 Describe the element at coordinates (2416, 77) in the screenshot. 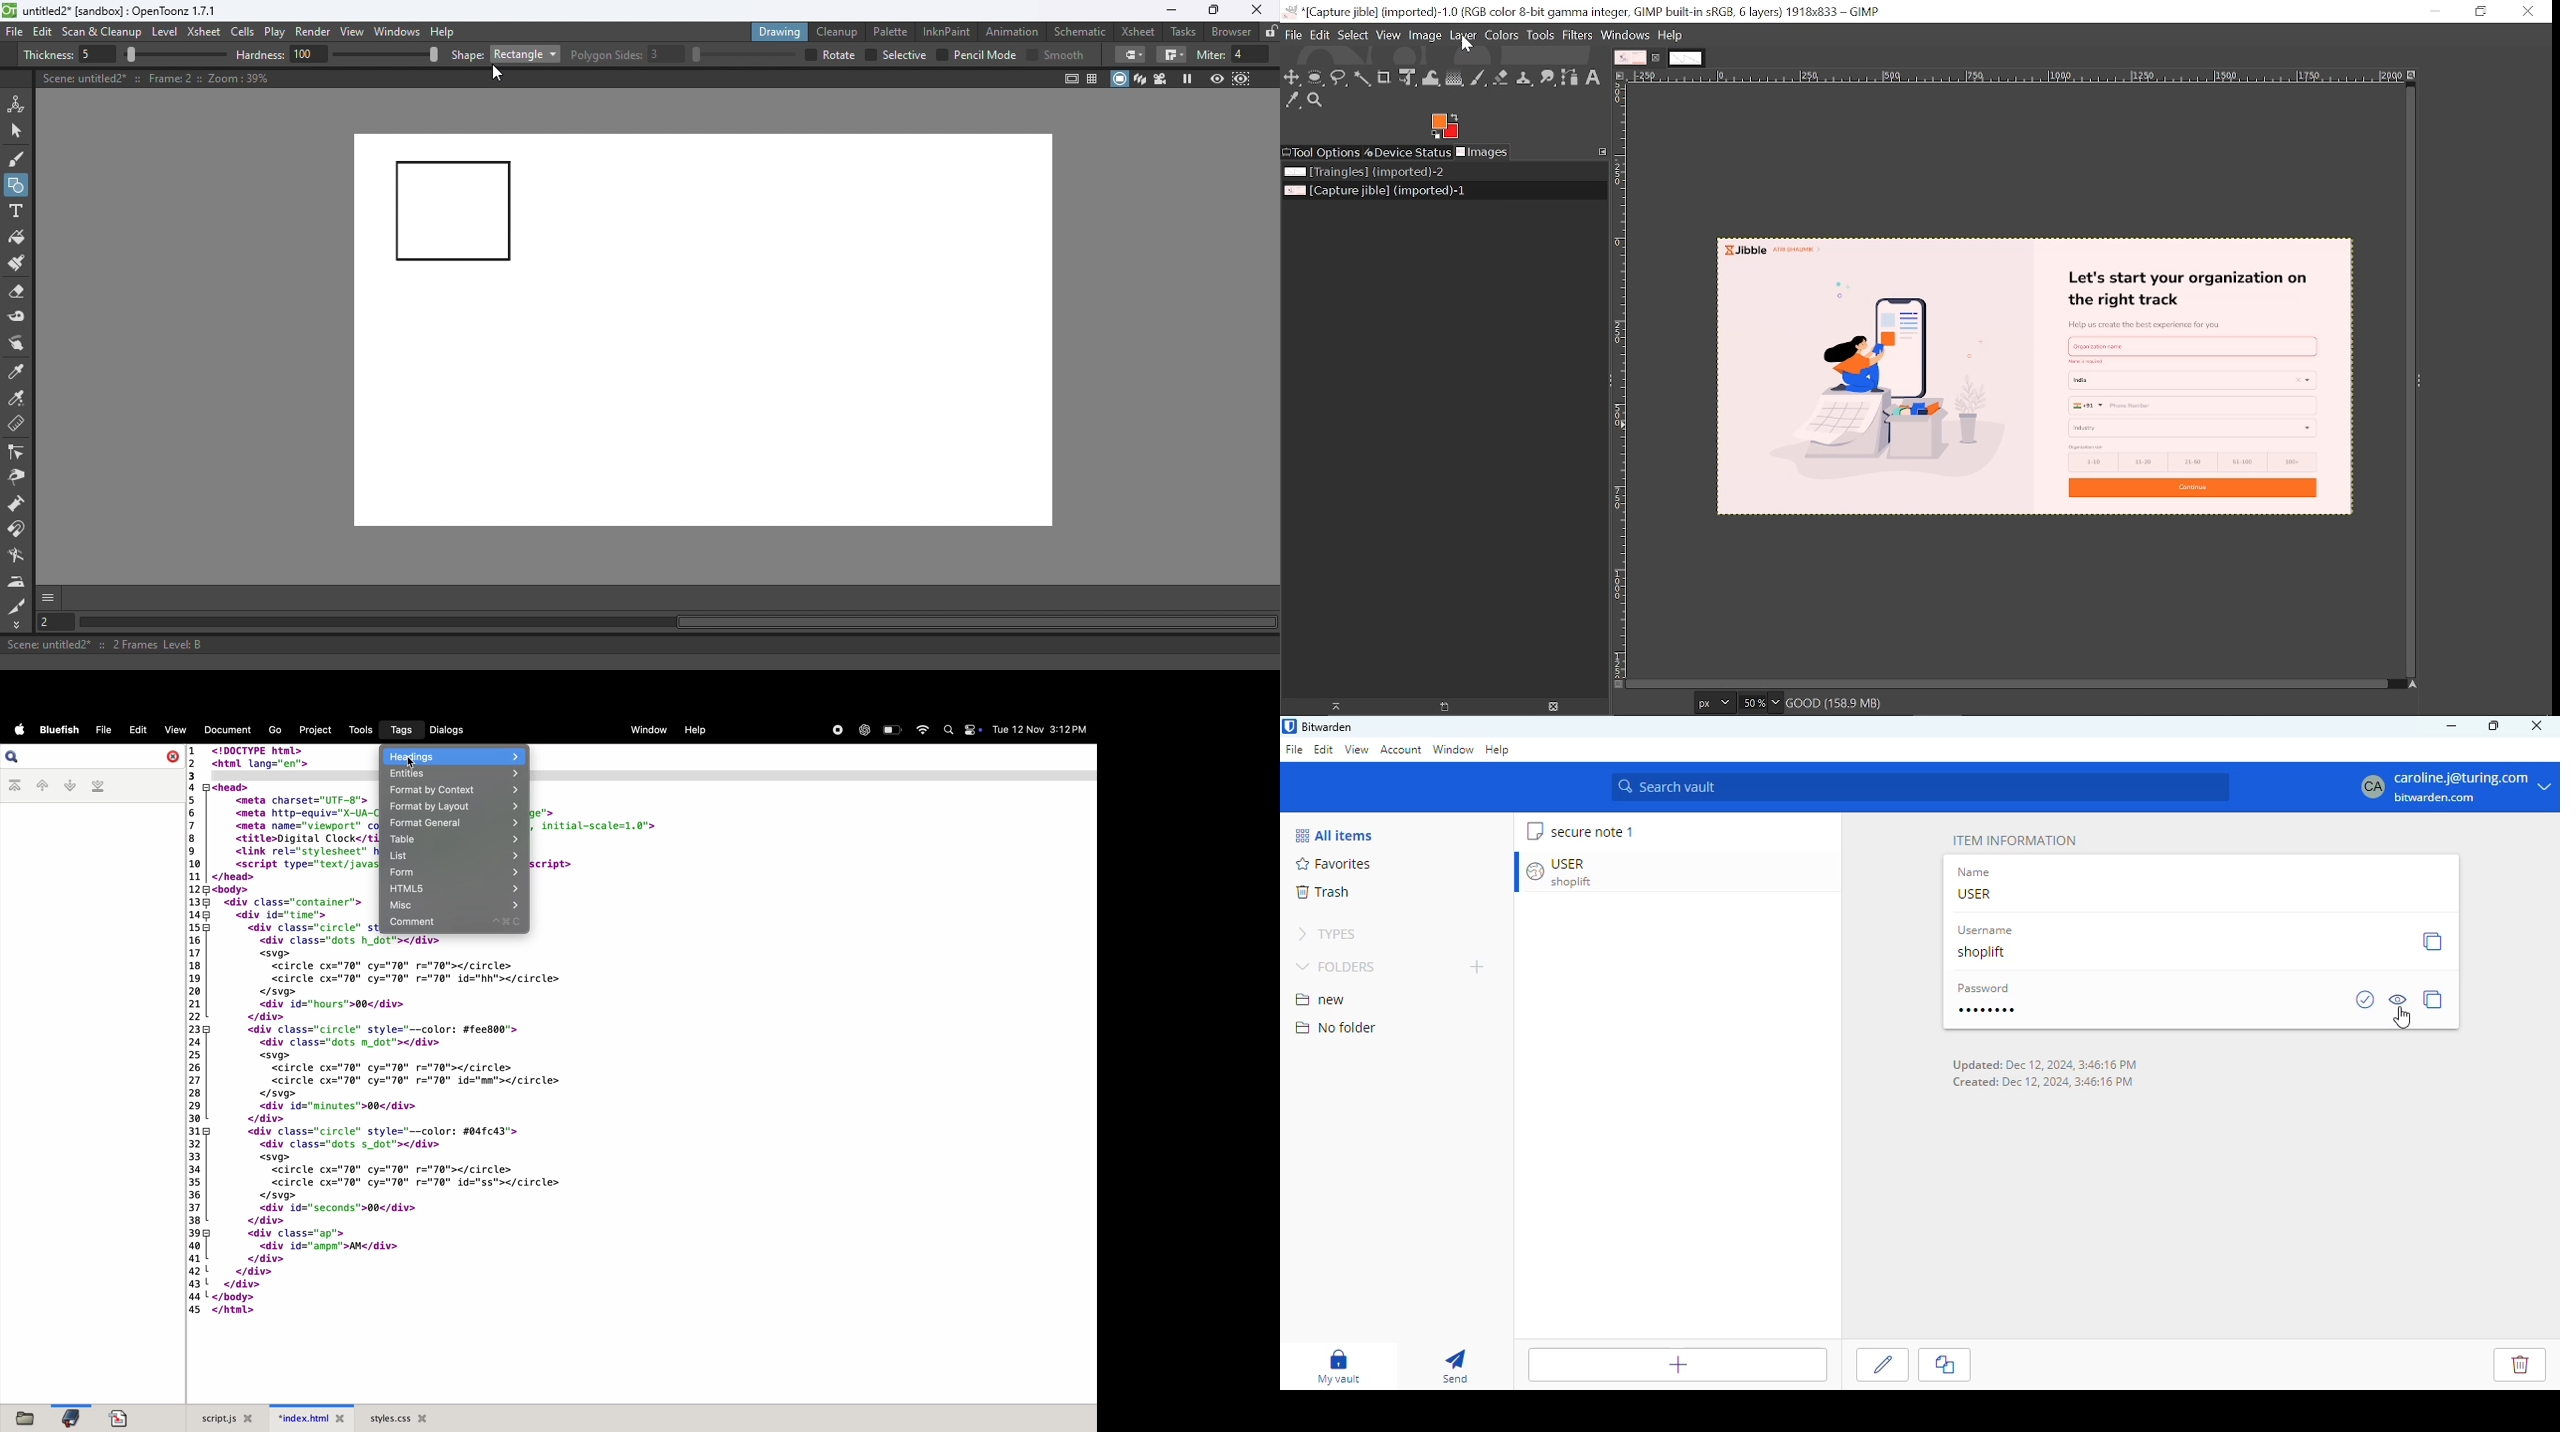

I see `Zoom when window size changes` at that location.